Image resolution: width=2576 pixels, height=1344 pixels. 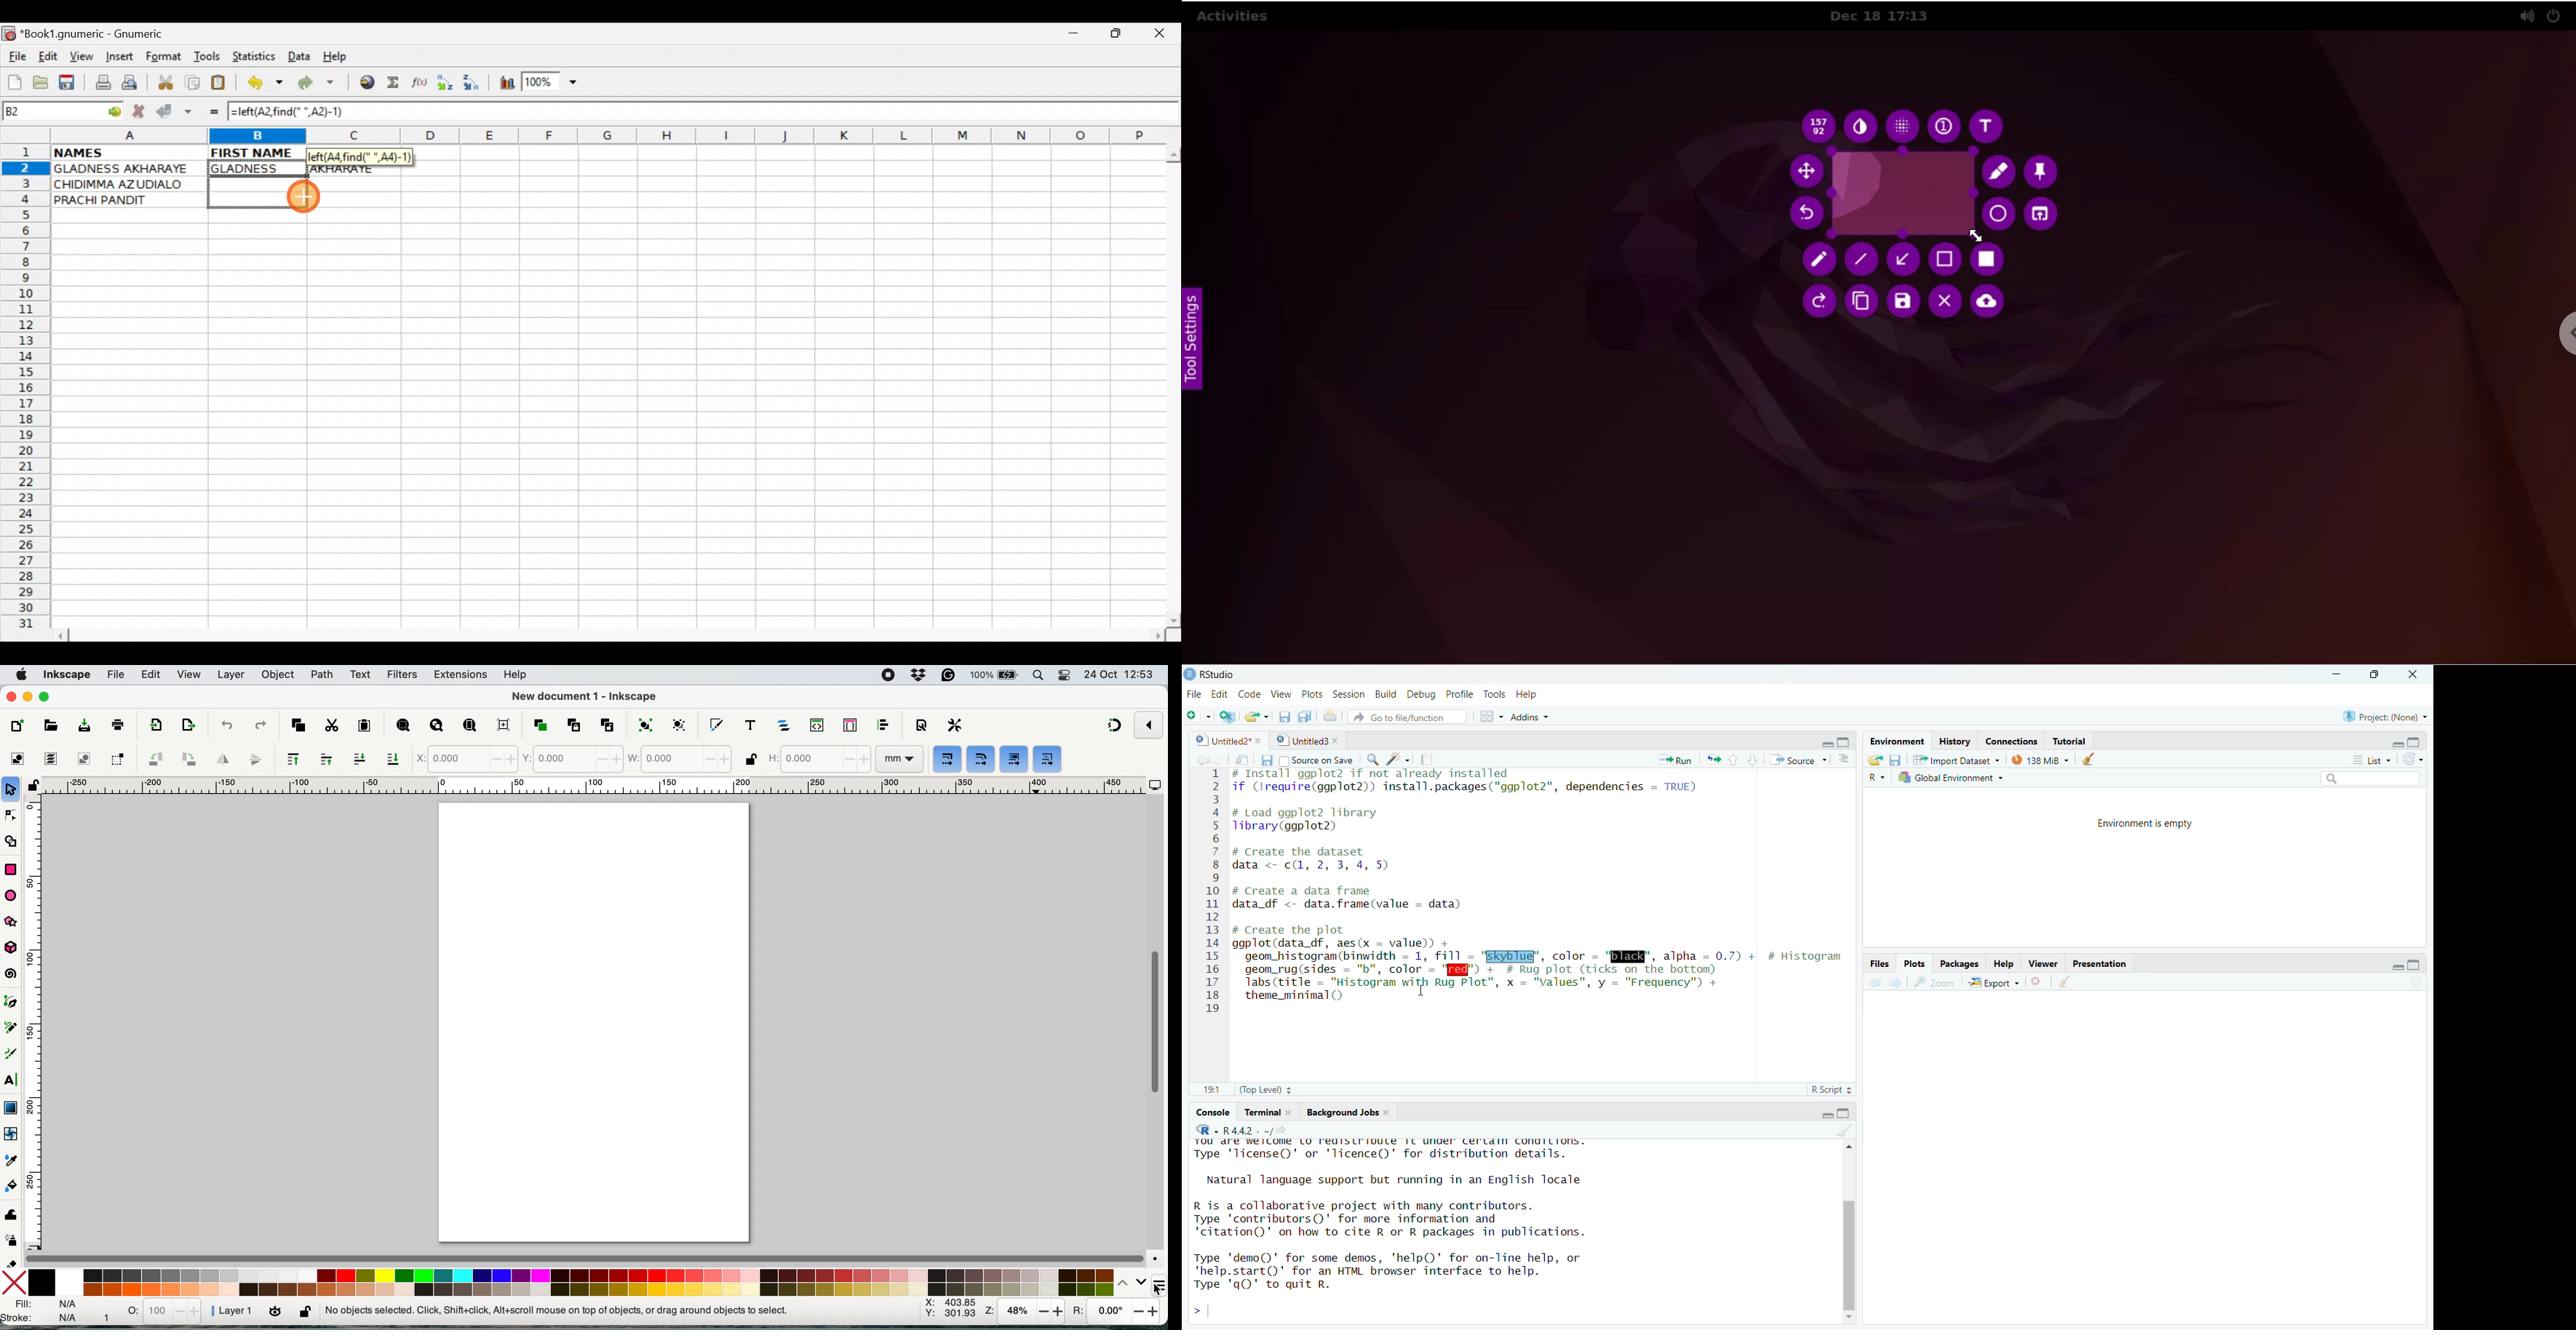 What do you see at coordinates (307, 200) in the screenshot?
I see `Cursor on cell B4` at bounding box center [307, 200].